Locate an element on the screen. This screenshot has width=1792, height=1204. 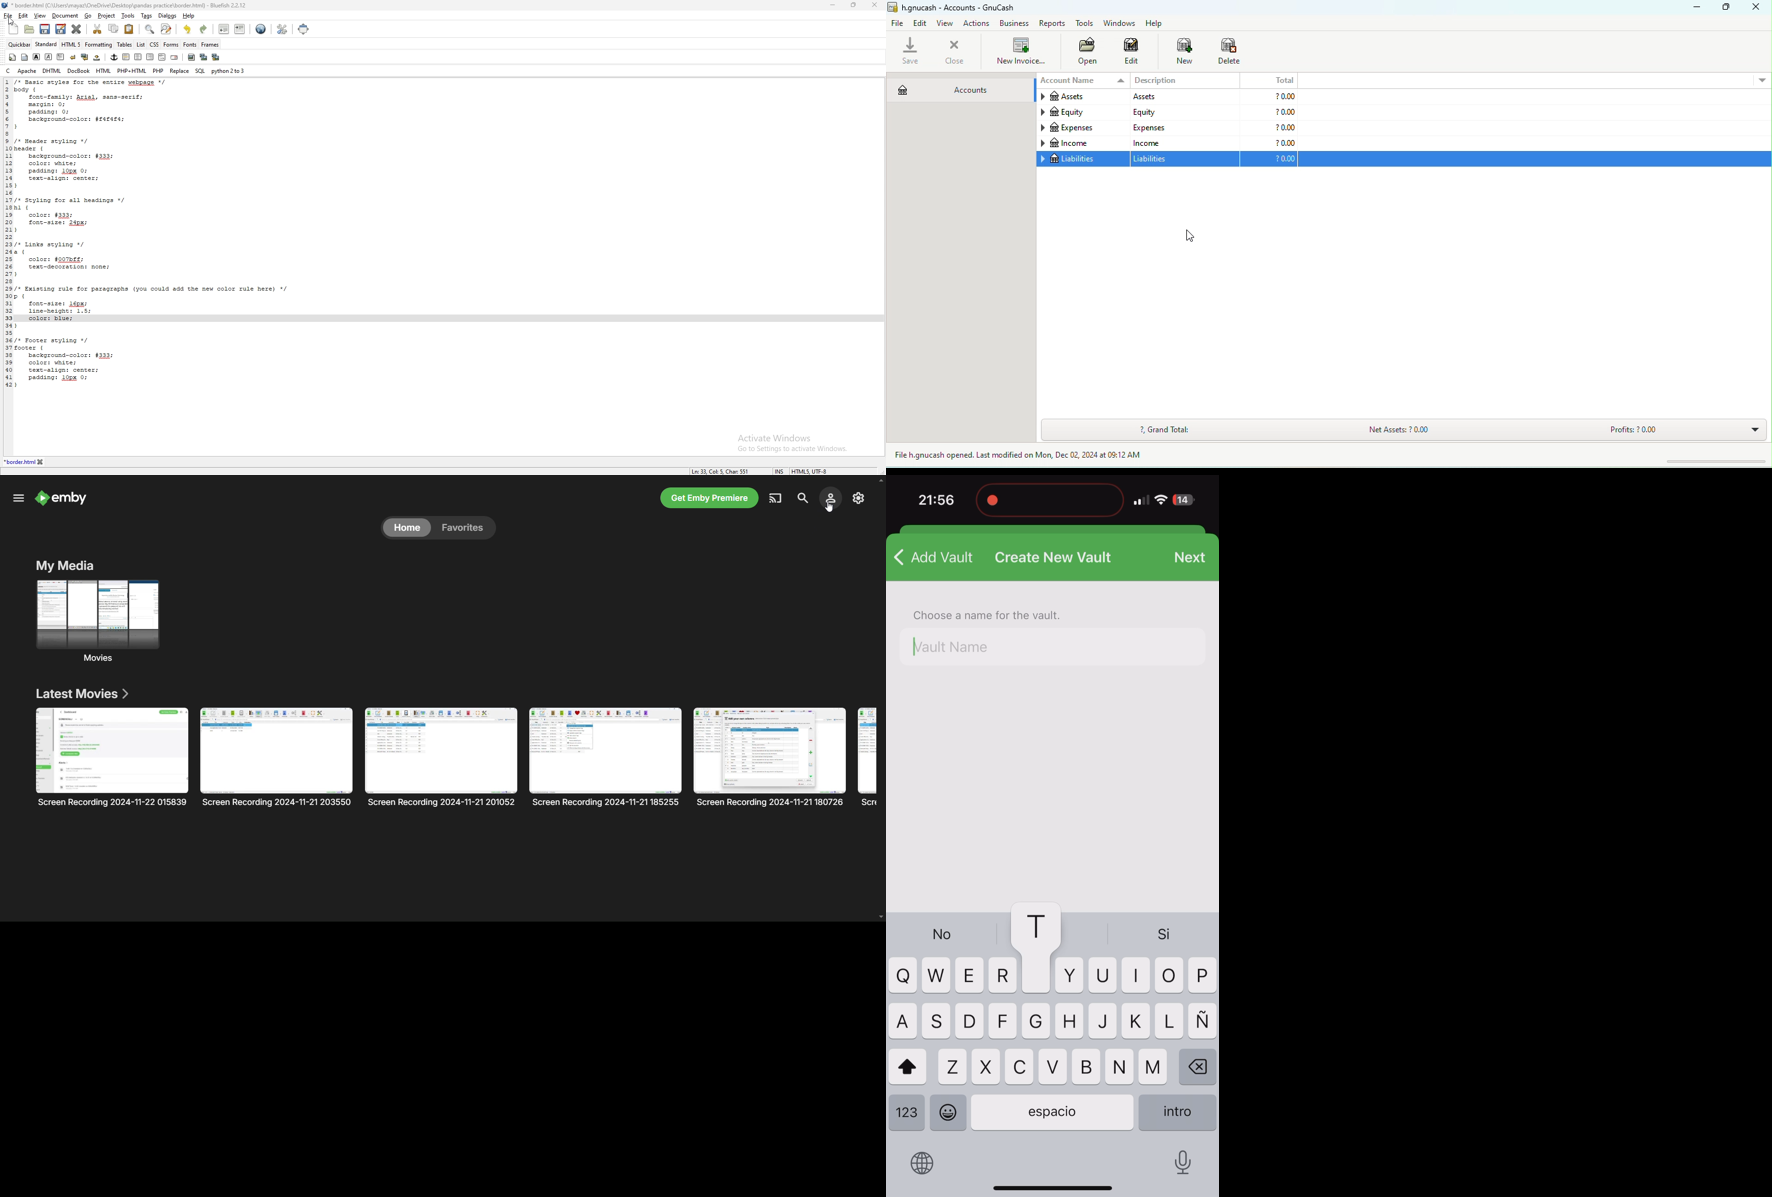
paragraph is located at coordinates (60, 57).